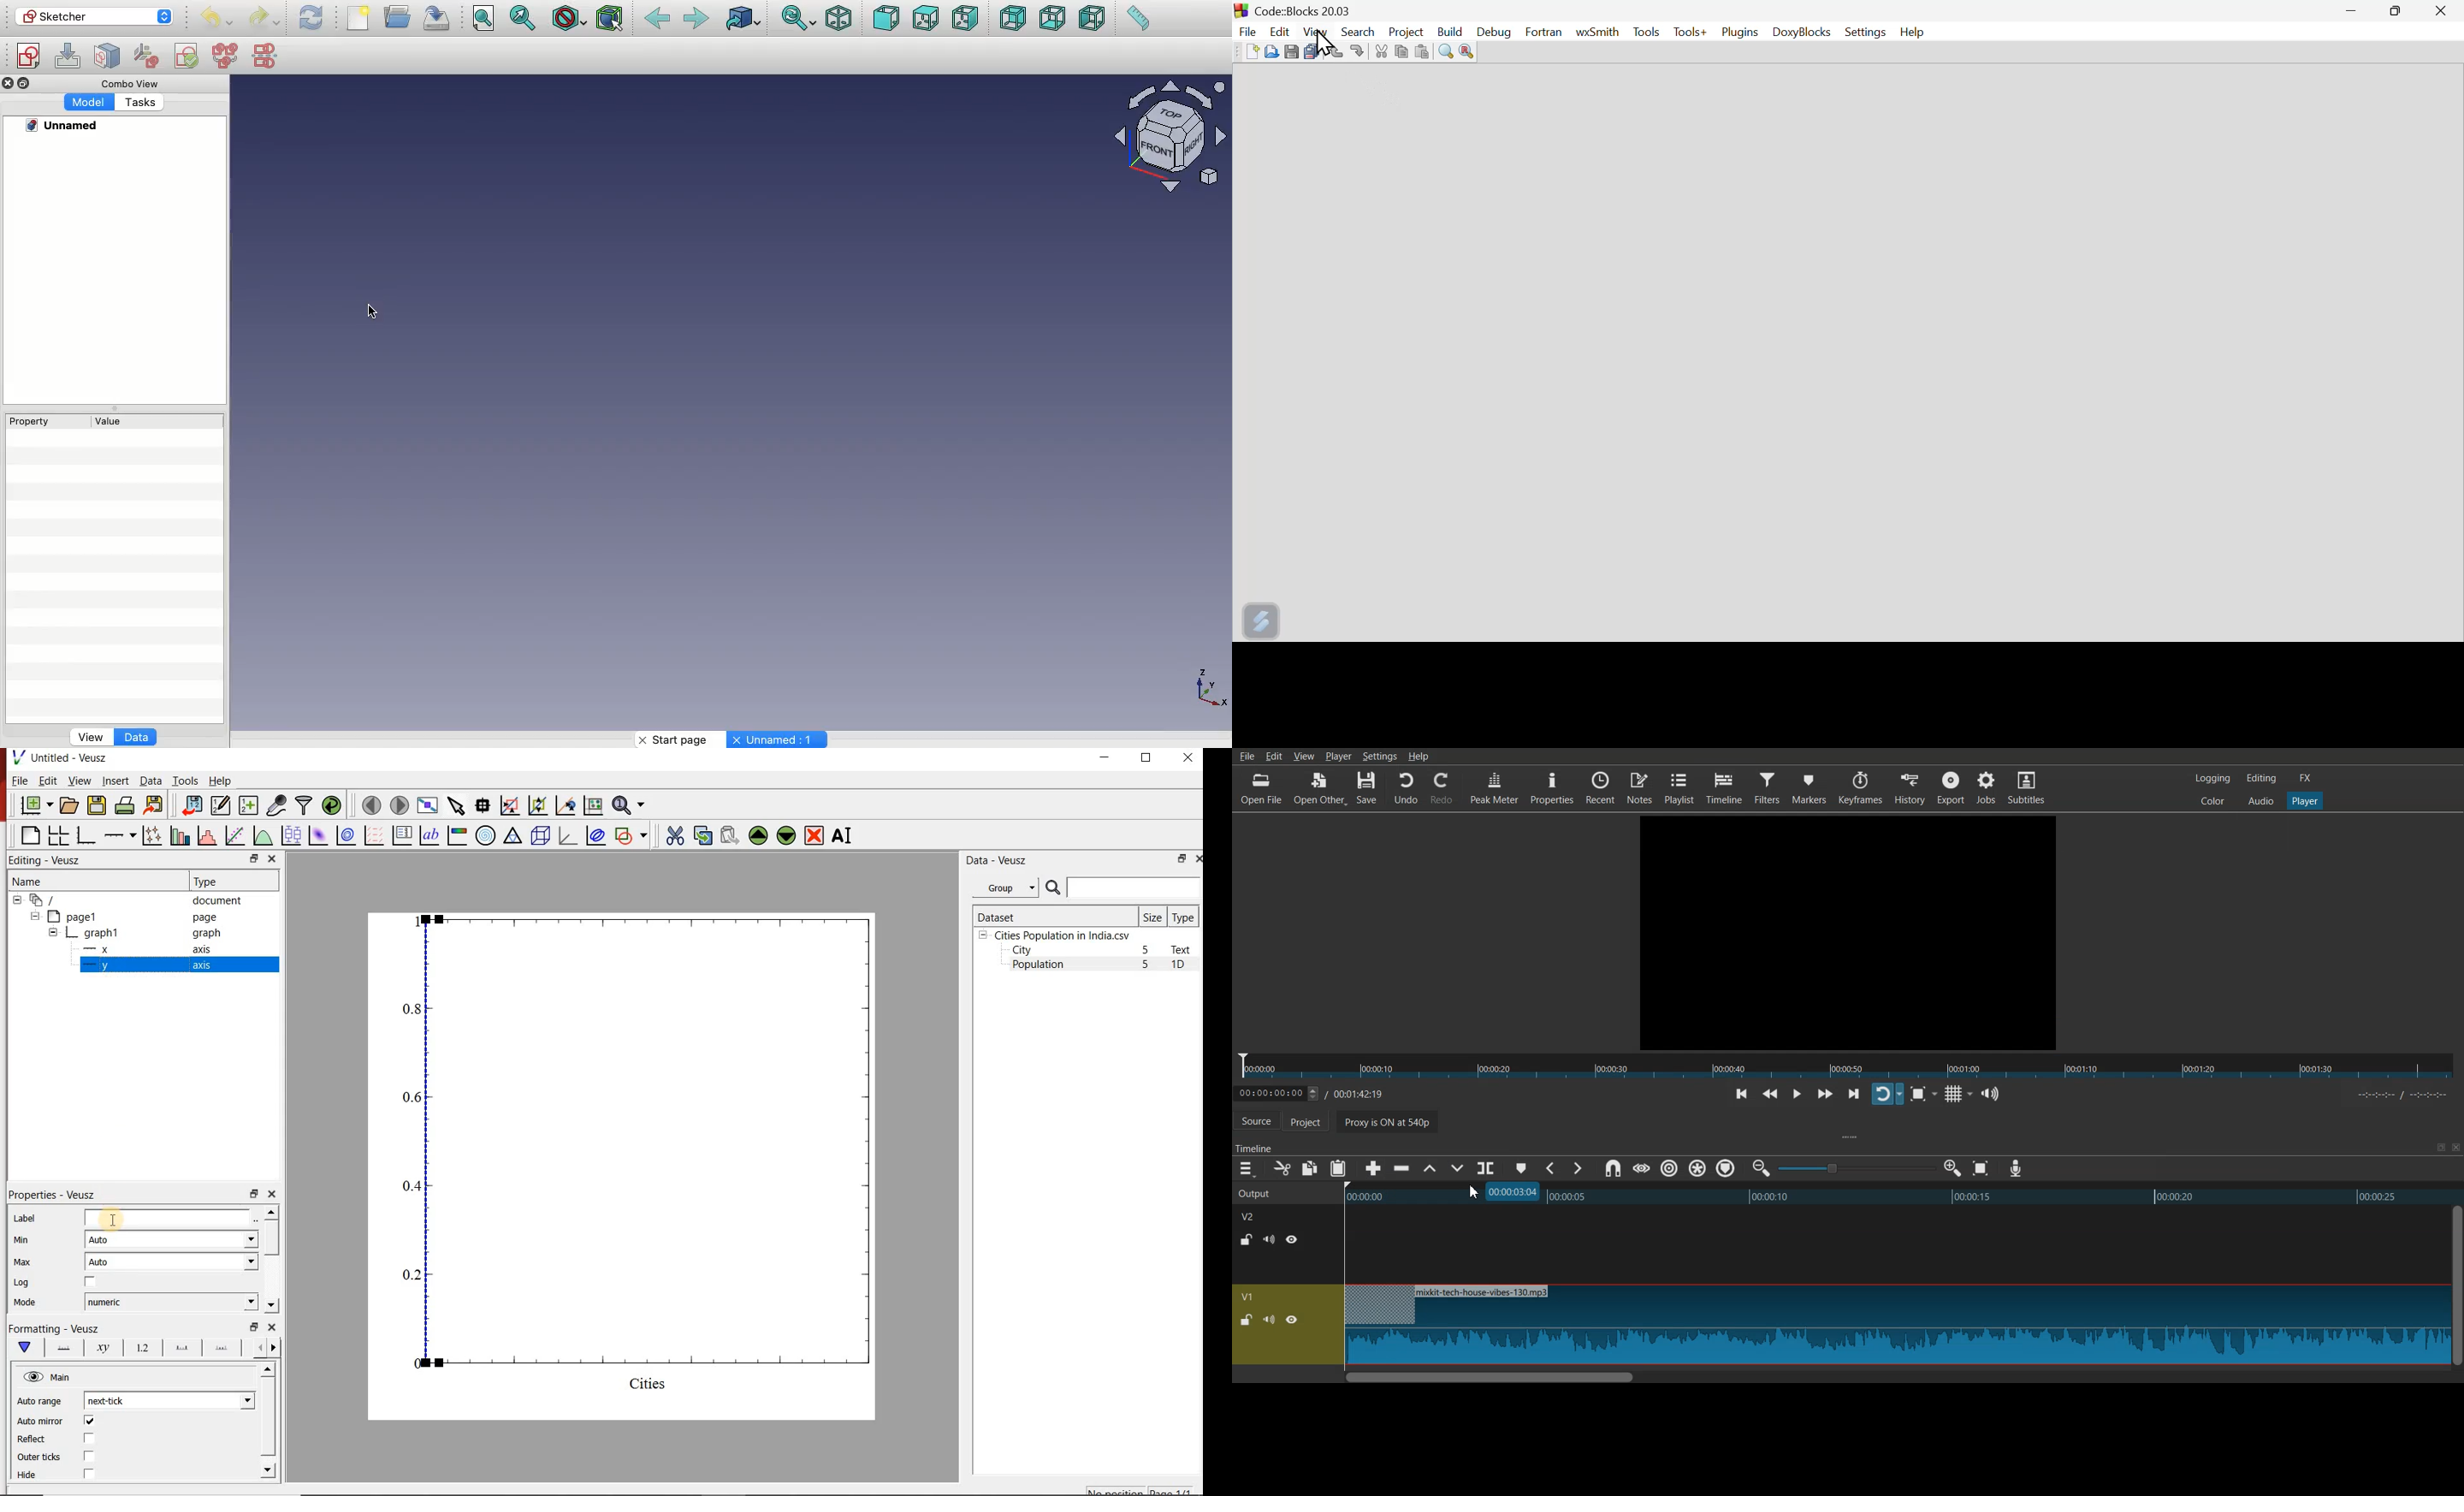  I want to click on Navigator, so click(1175, 140).